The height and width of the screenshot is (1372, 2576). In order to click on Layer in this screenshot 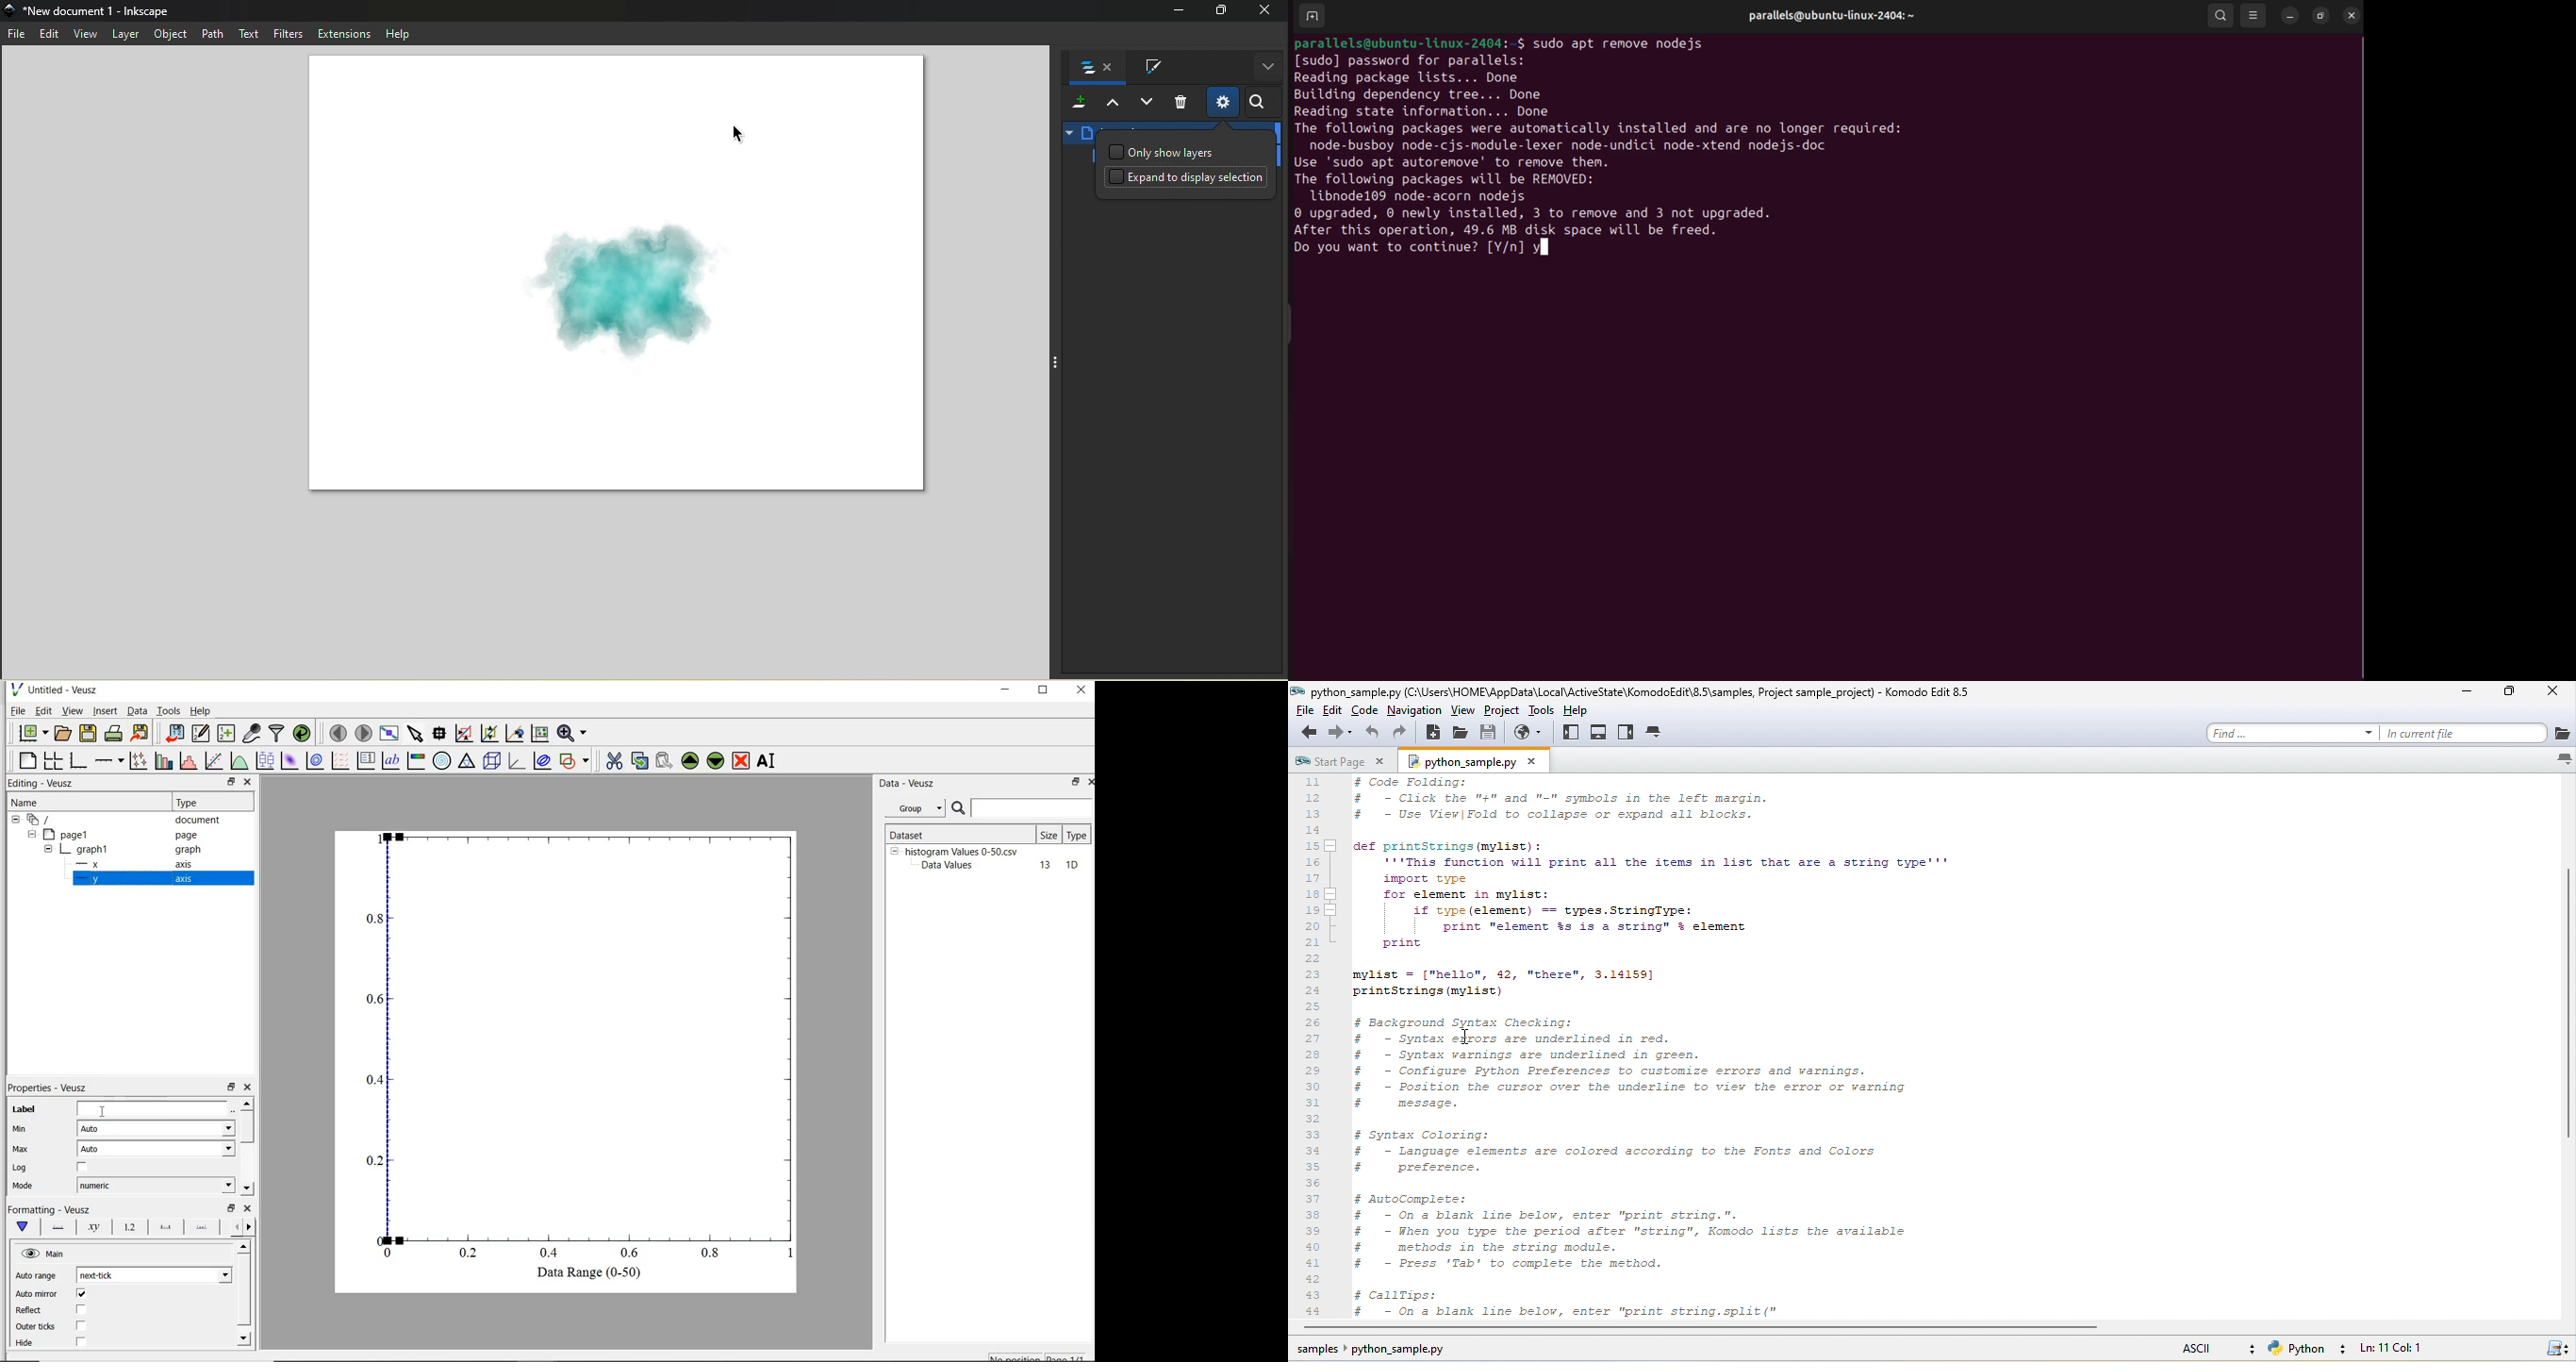, I will do `click(126, 32)`.